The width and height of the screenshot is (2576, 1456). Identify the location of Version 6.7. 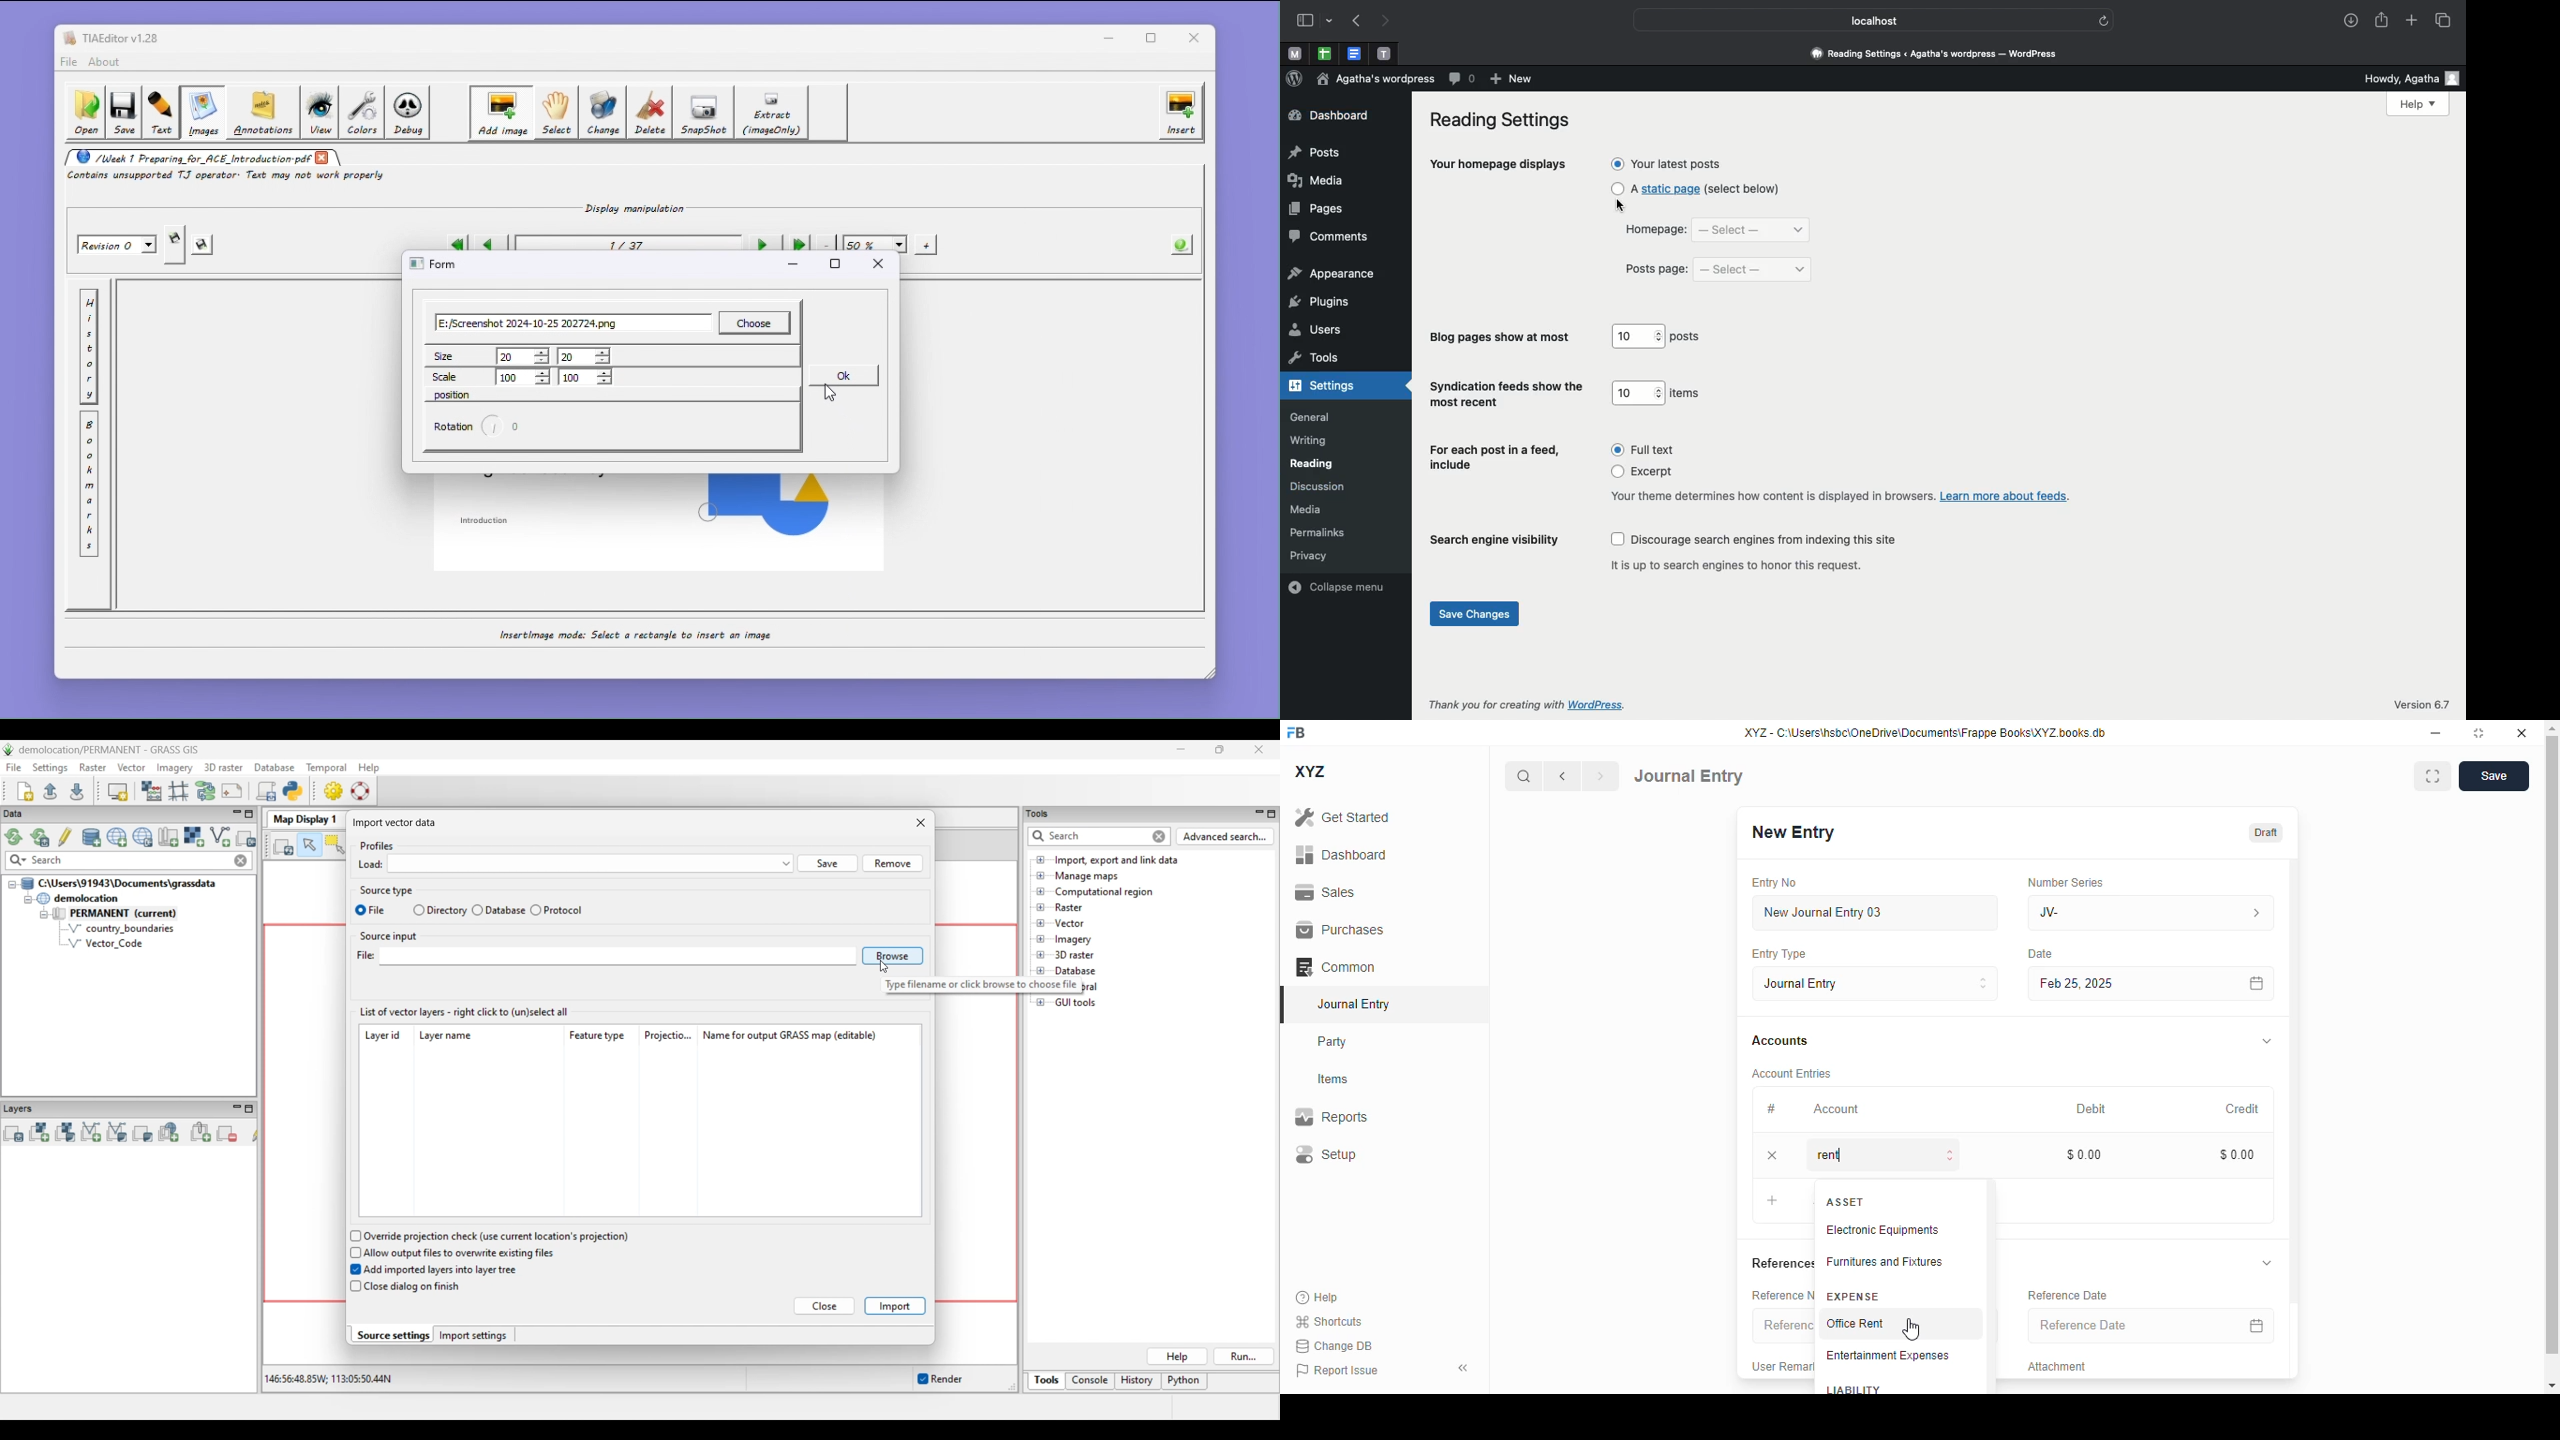
(2425, 704).